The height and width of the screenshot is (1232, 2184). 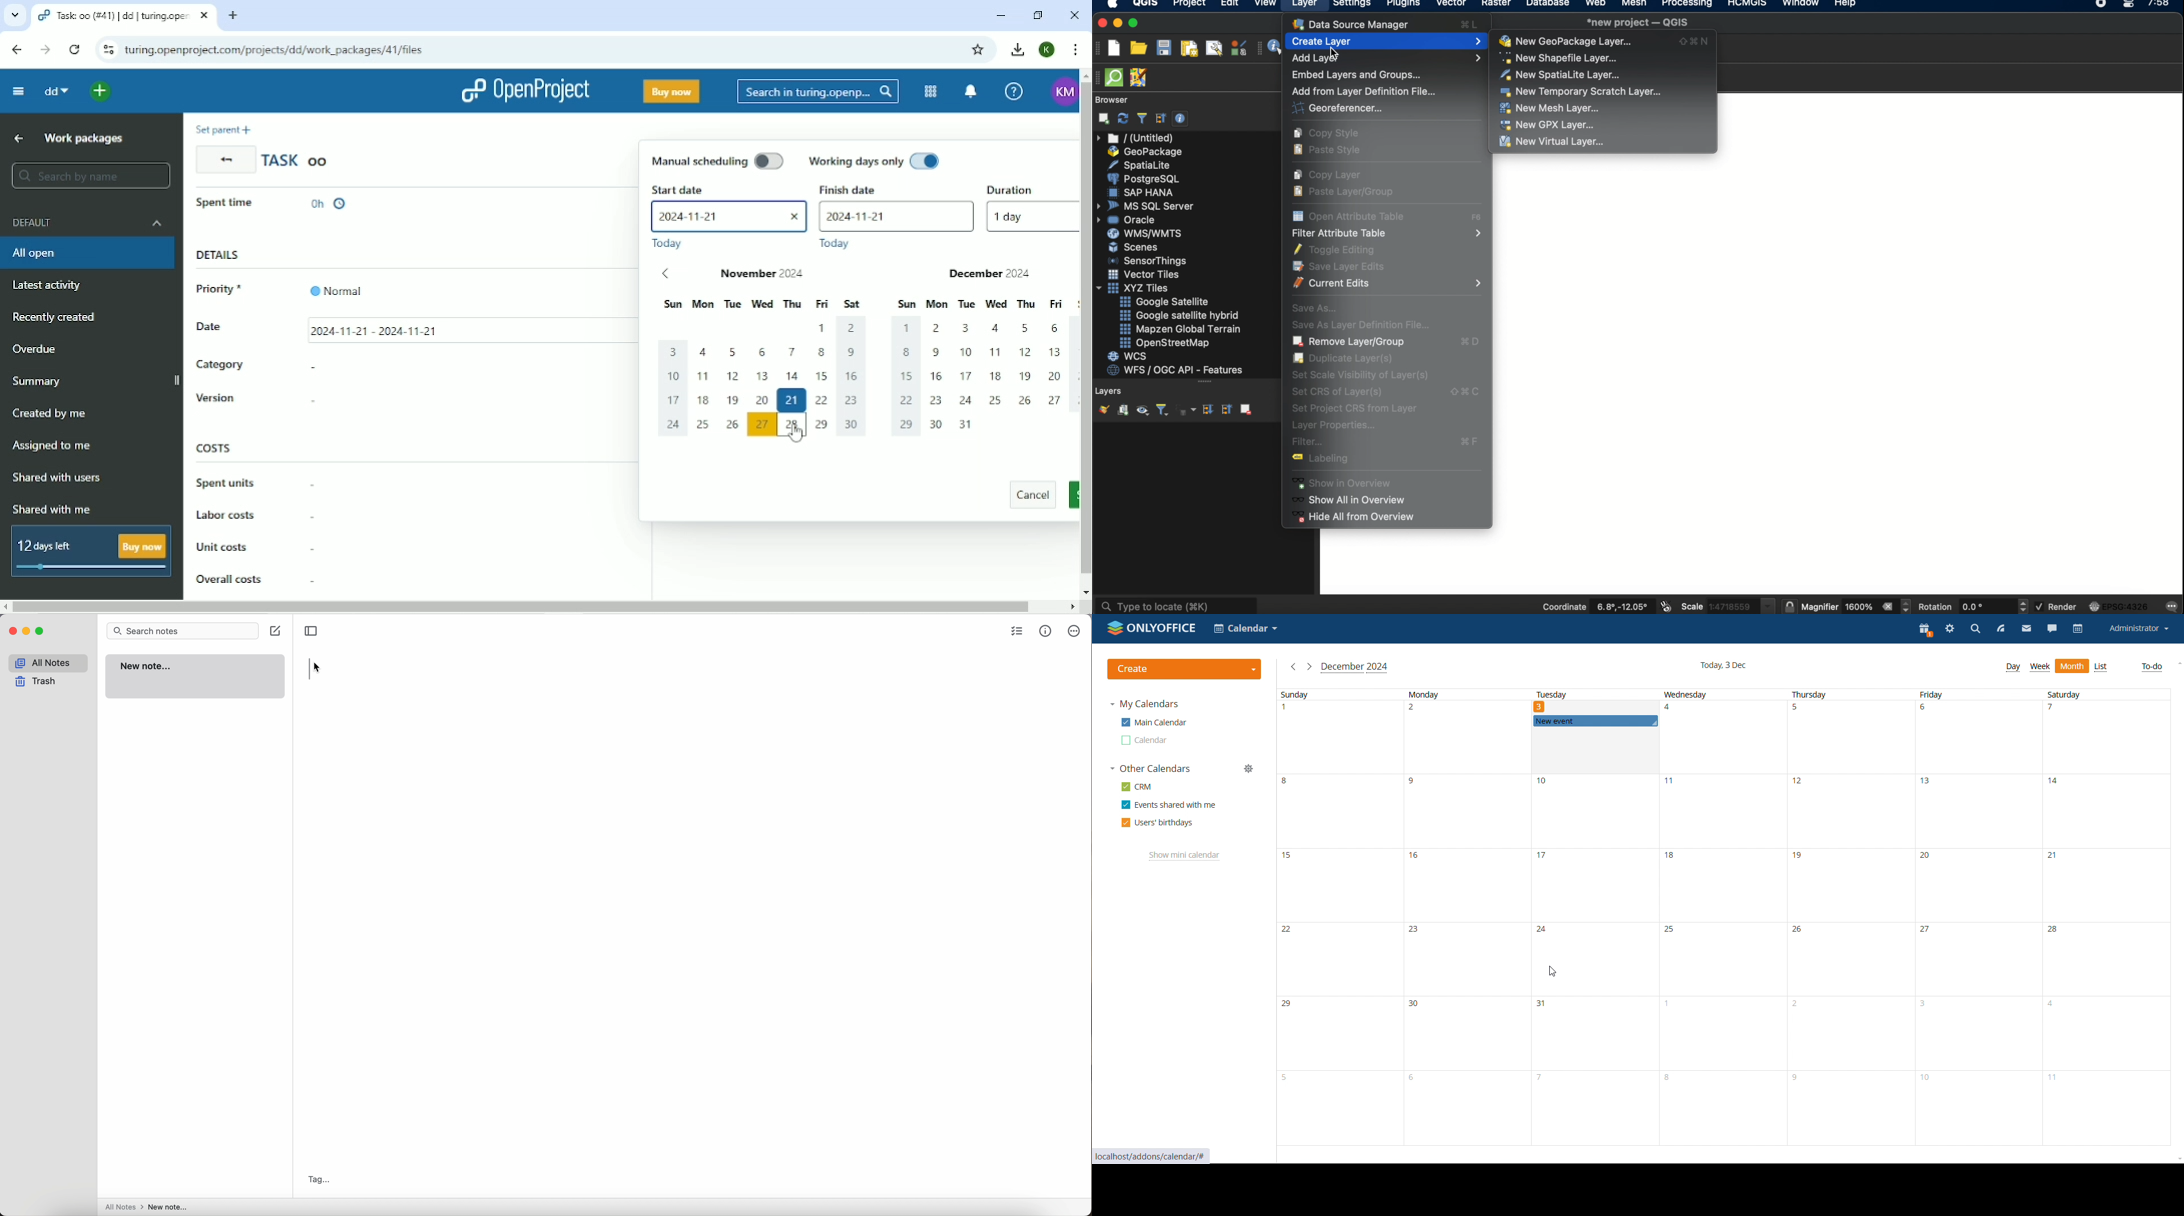 I want to click on Up, so click(x=19, y=139).